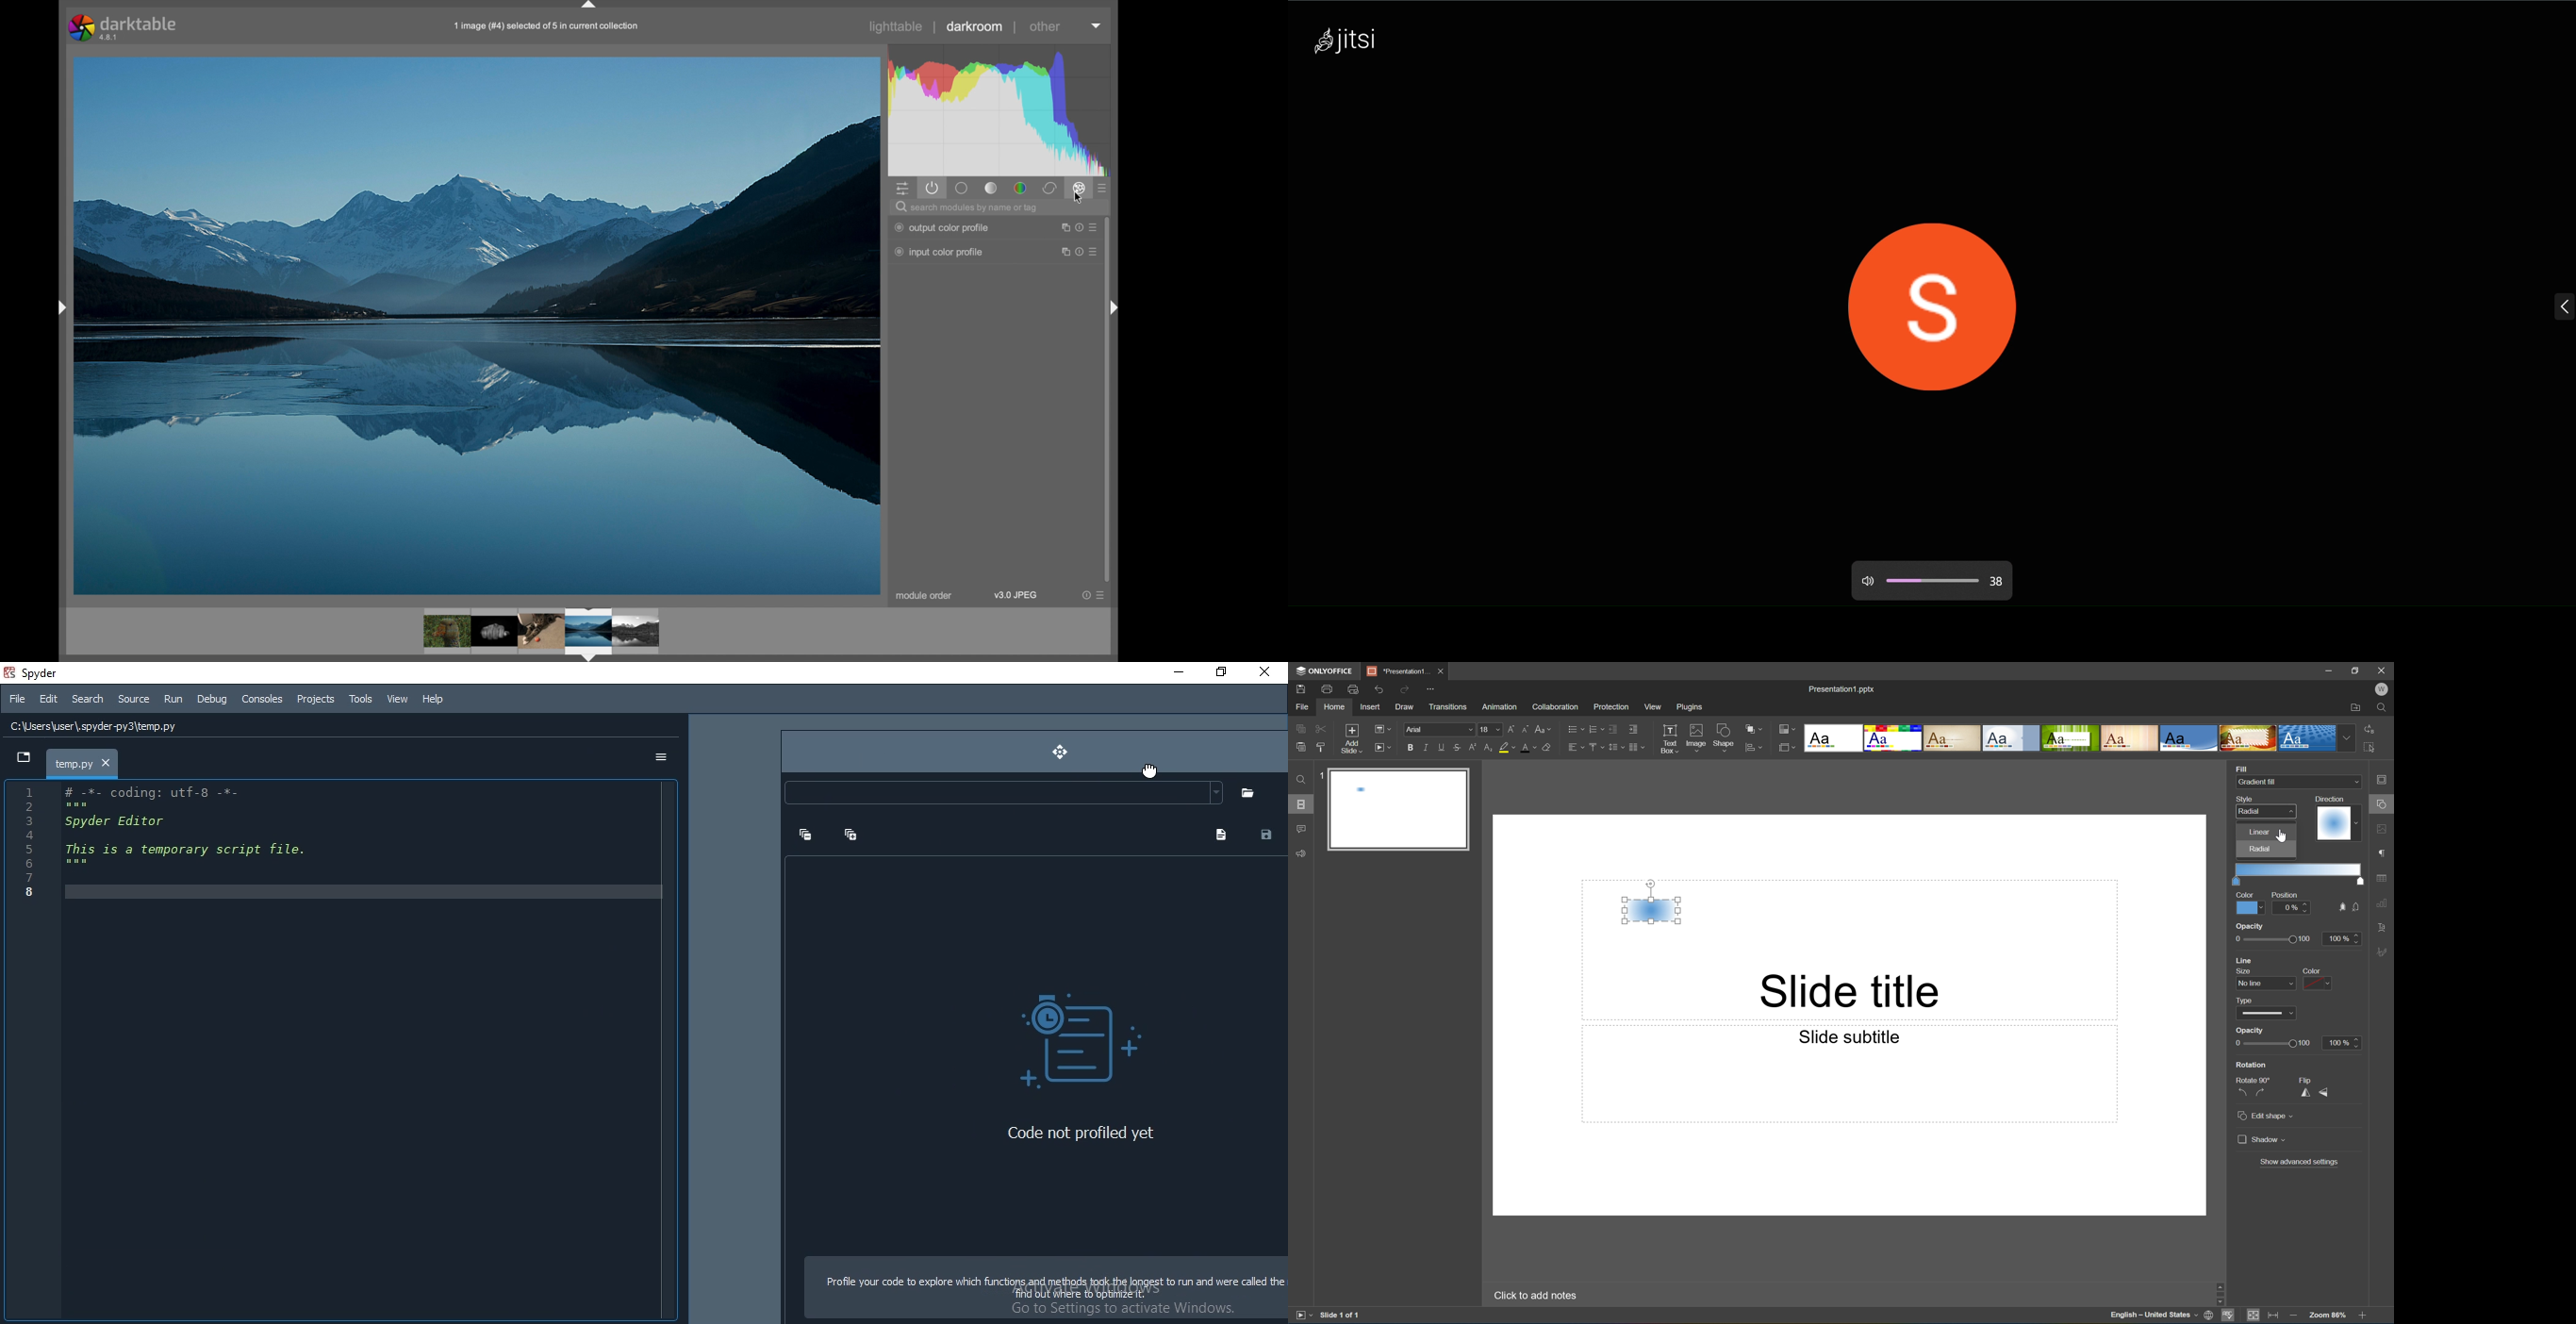 Image resolution: width=2576 pixels, height=1344 pixels. Describe the element at coordinates (1527, 747) in the screenshot. I see `Font color` at that location.